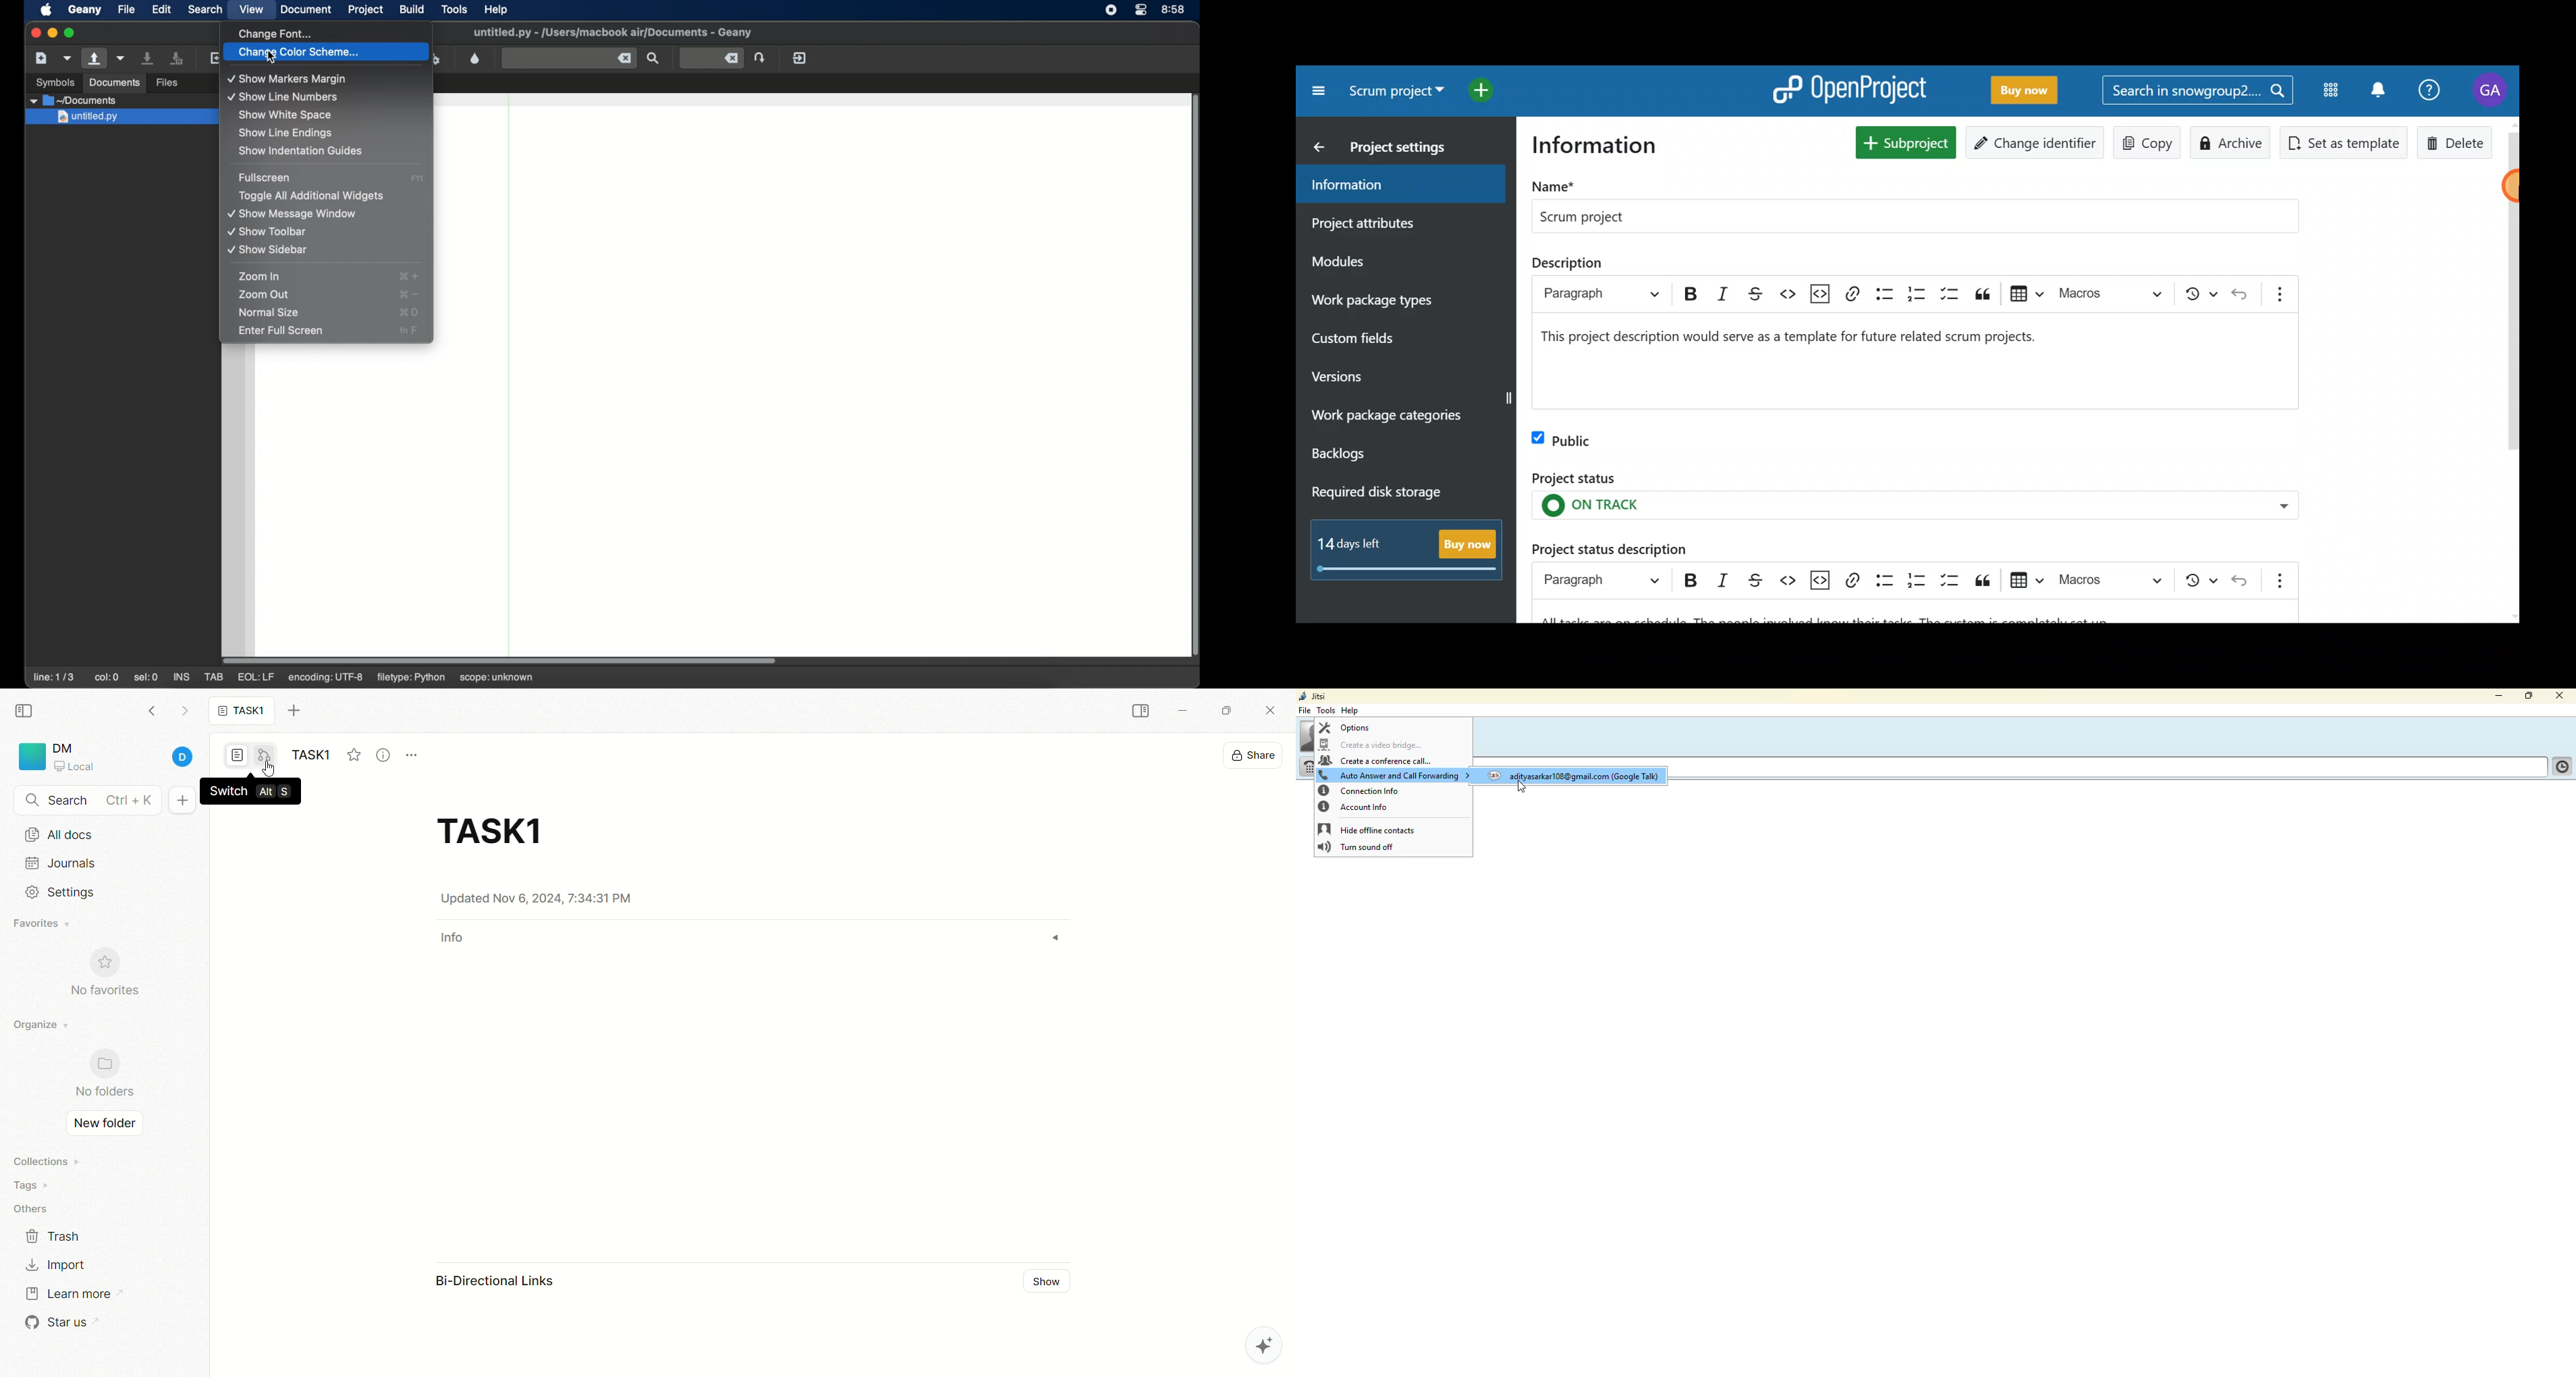 Image resolution: width=2576 pixels, height=1400 pixels. Describe the element at coordinates (2197, 92) in the screenshot. I see `Search bar` at that location.